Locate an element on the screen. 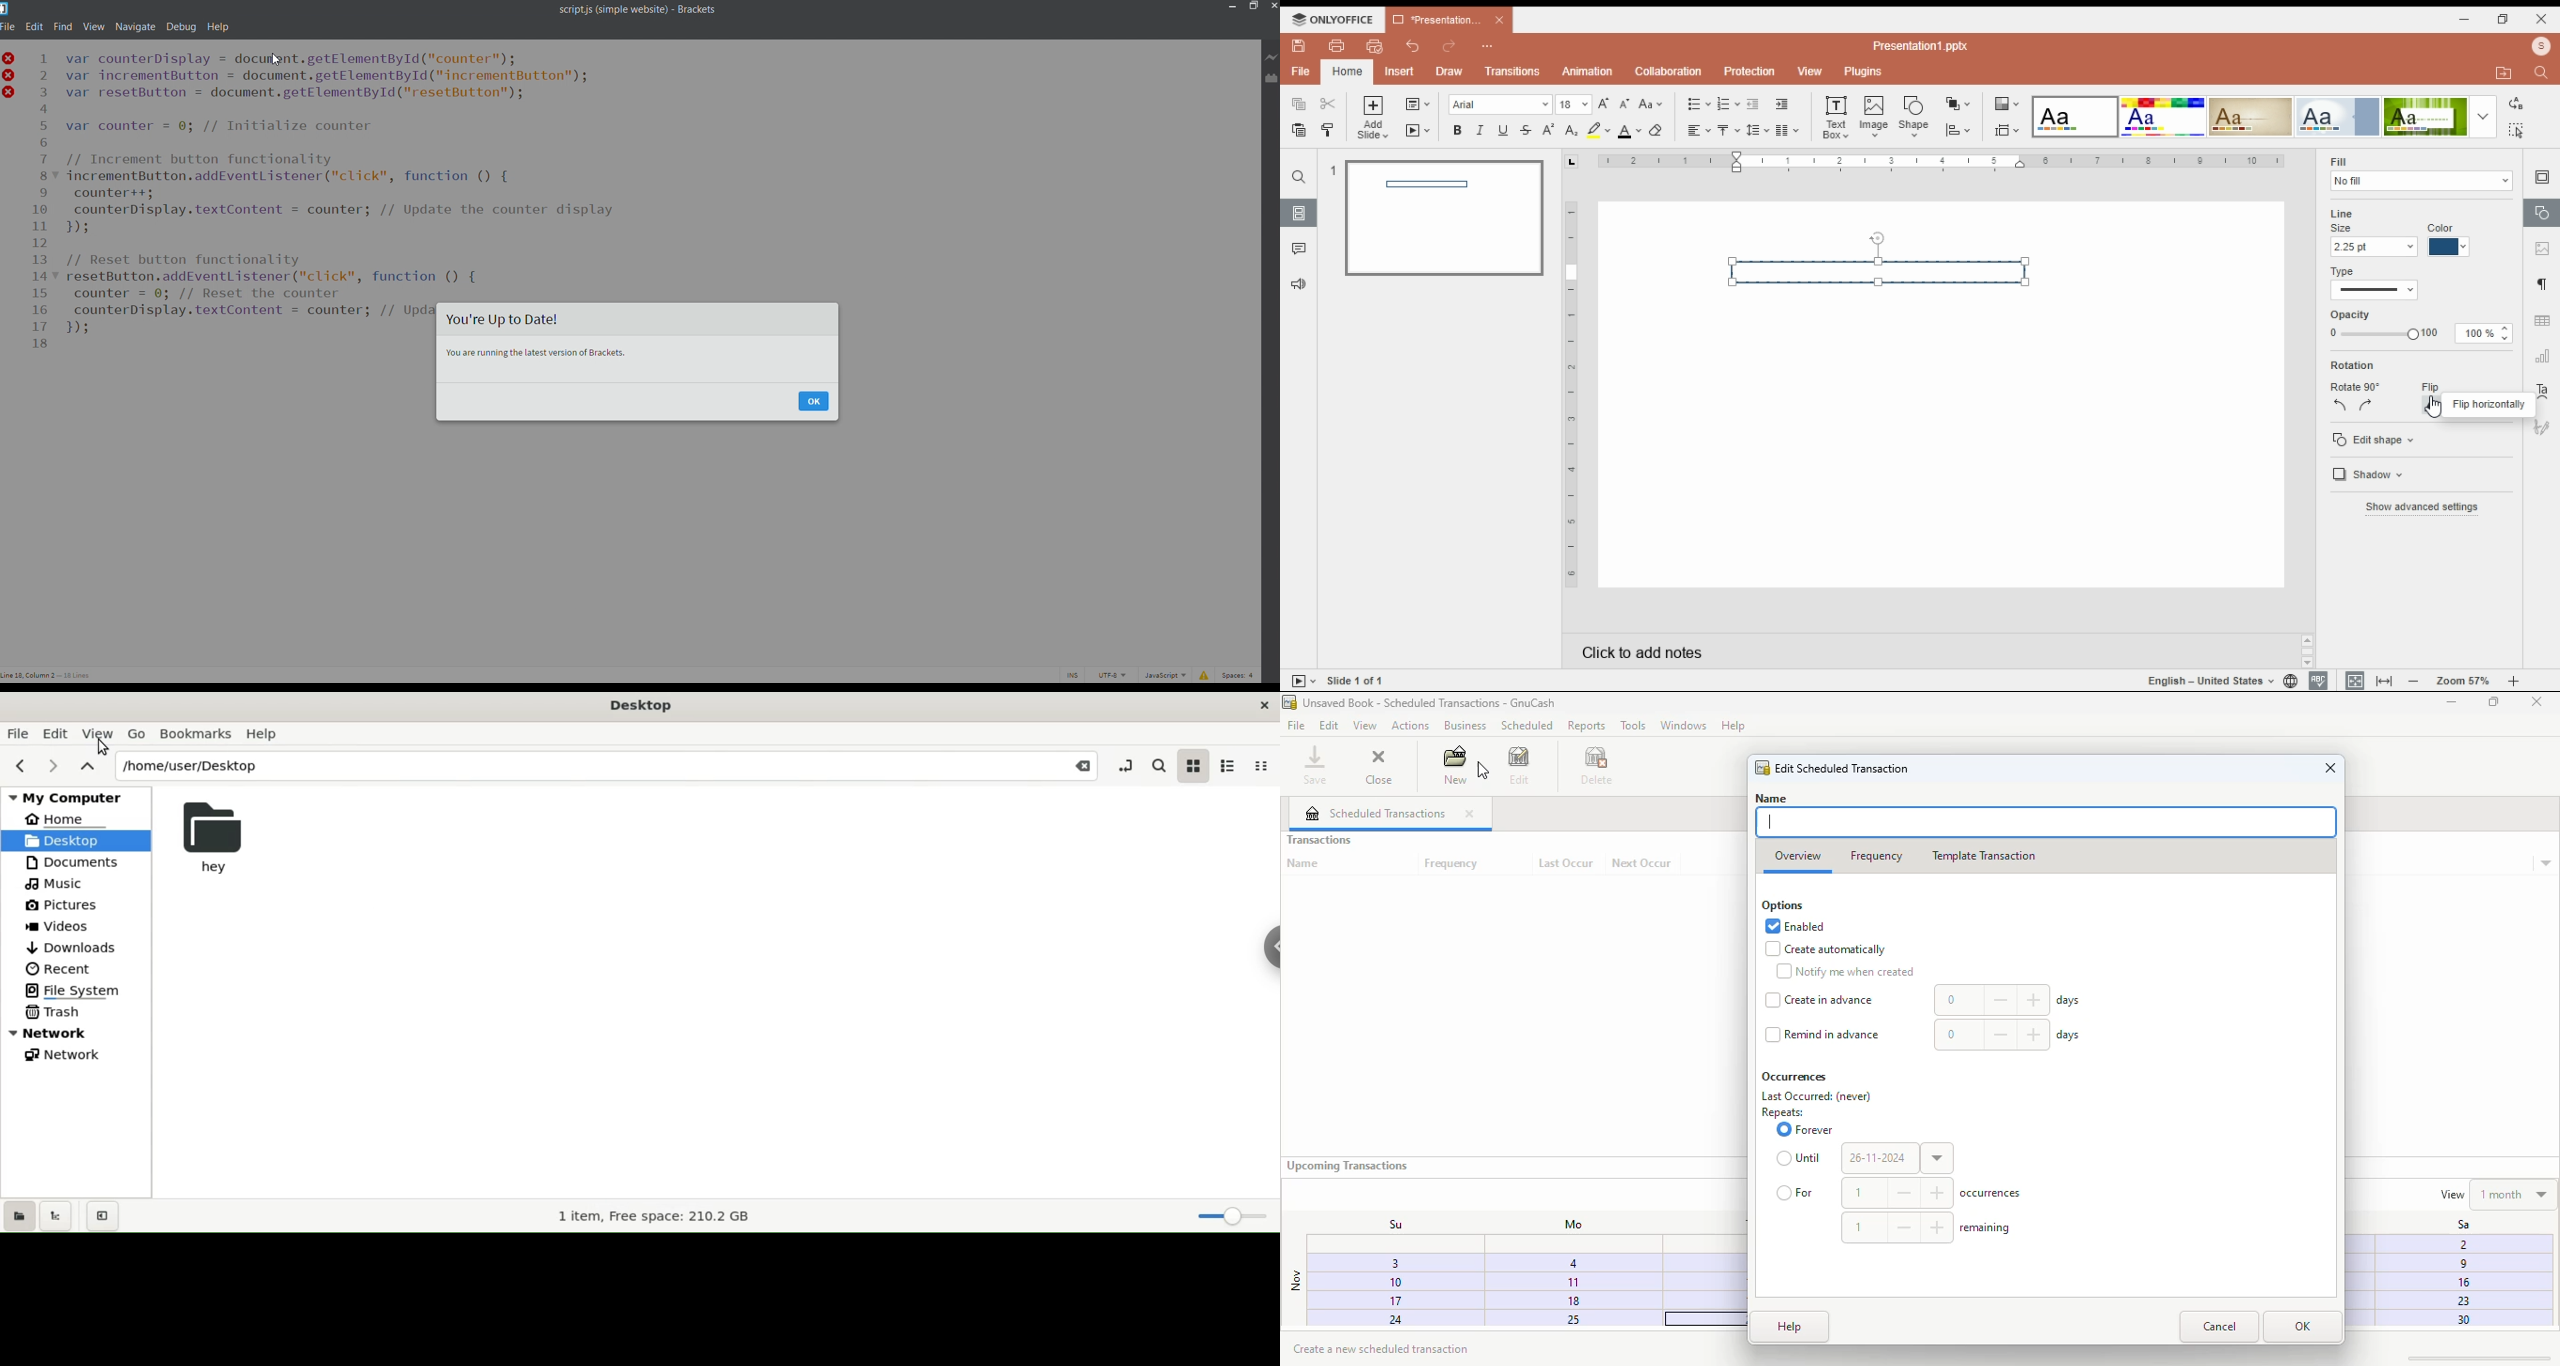 The width and height of the screenshot is (2576, 1372). color theme is located at coordinates (2337, 117).